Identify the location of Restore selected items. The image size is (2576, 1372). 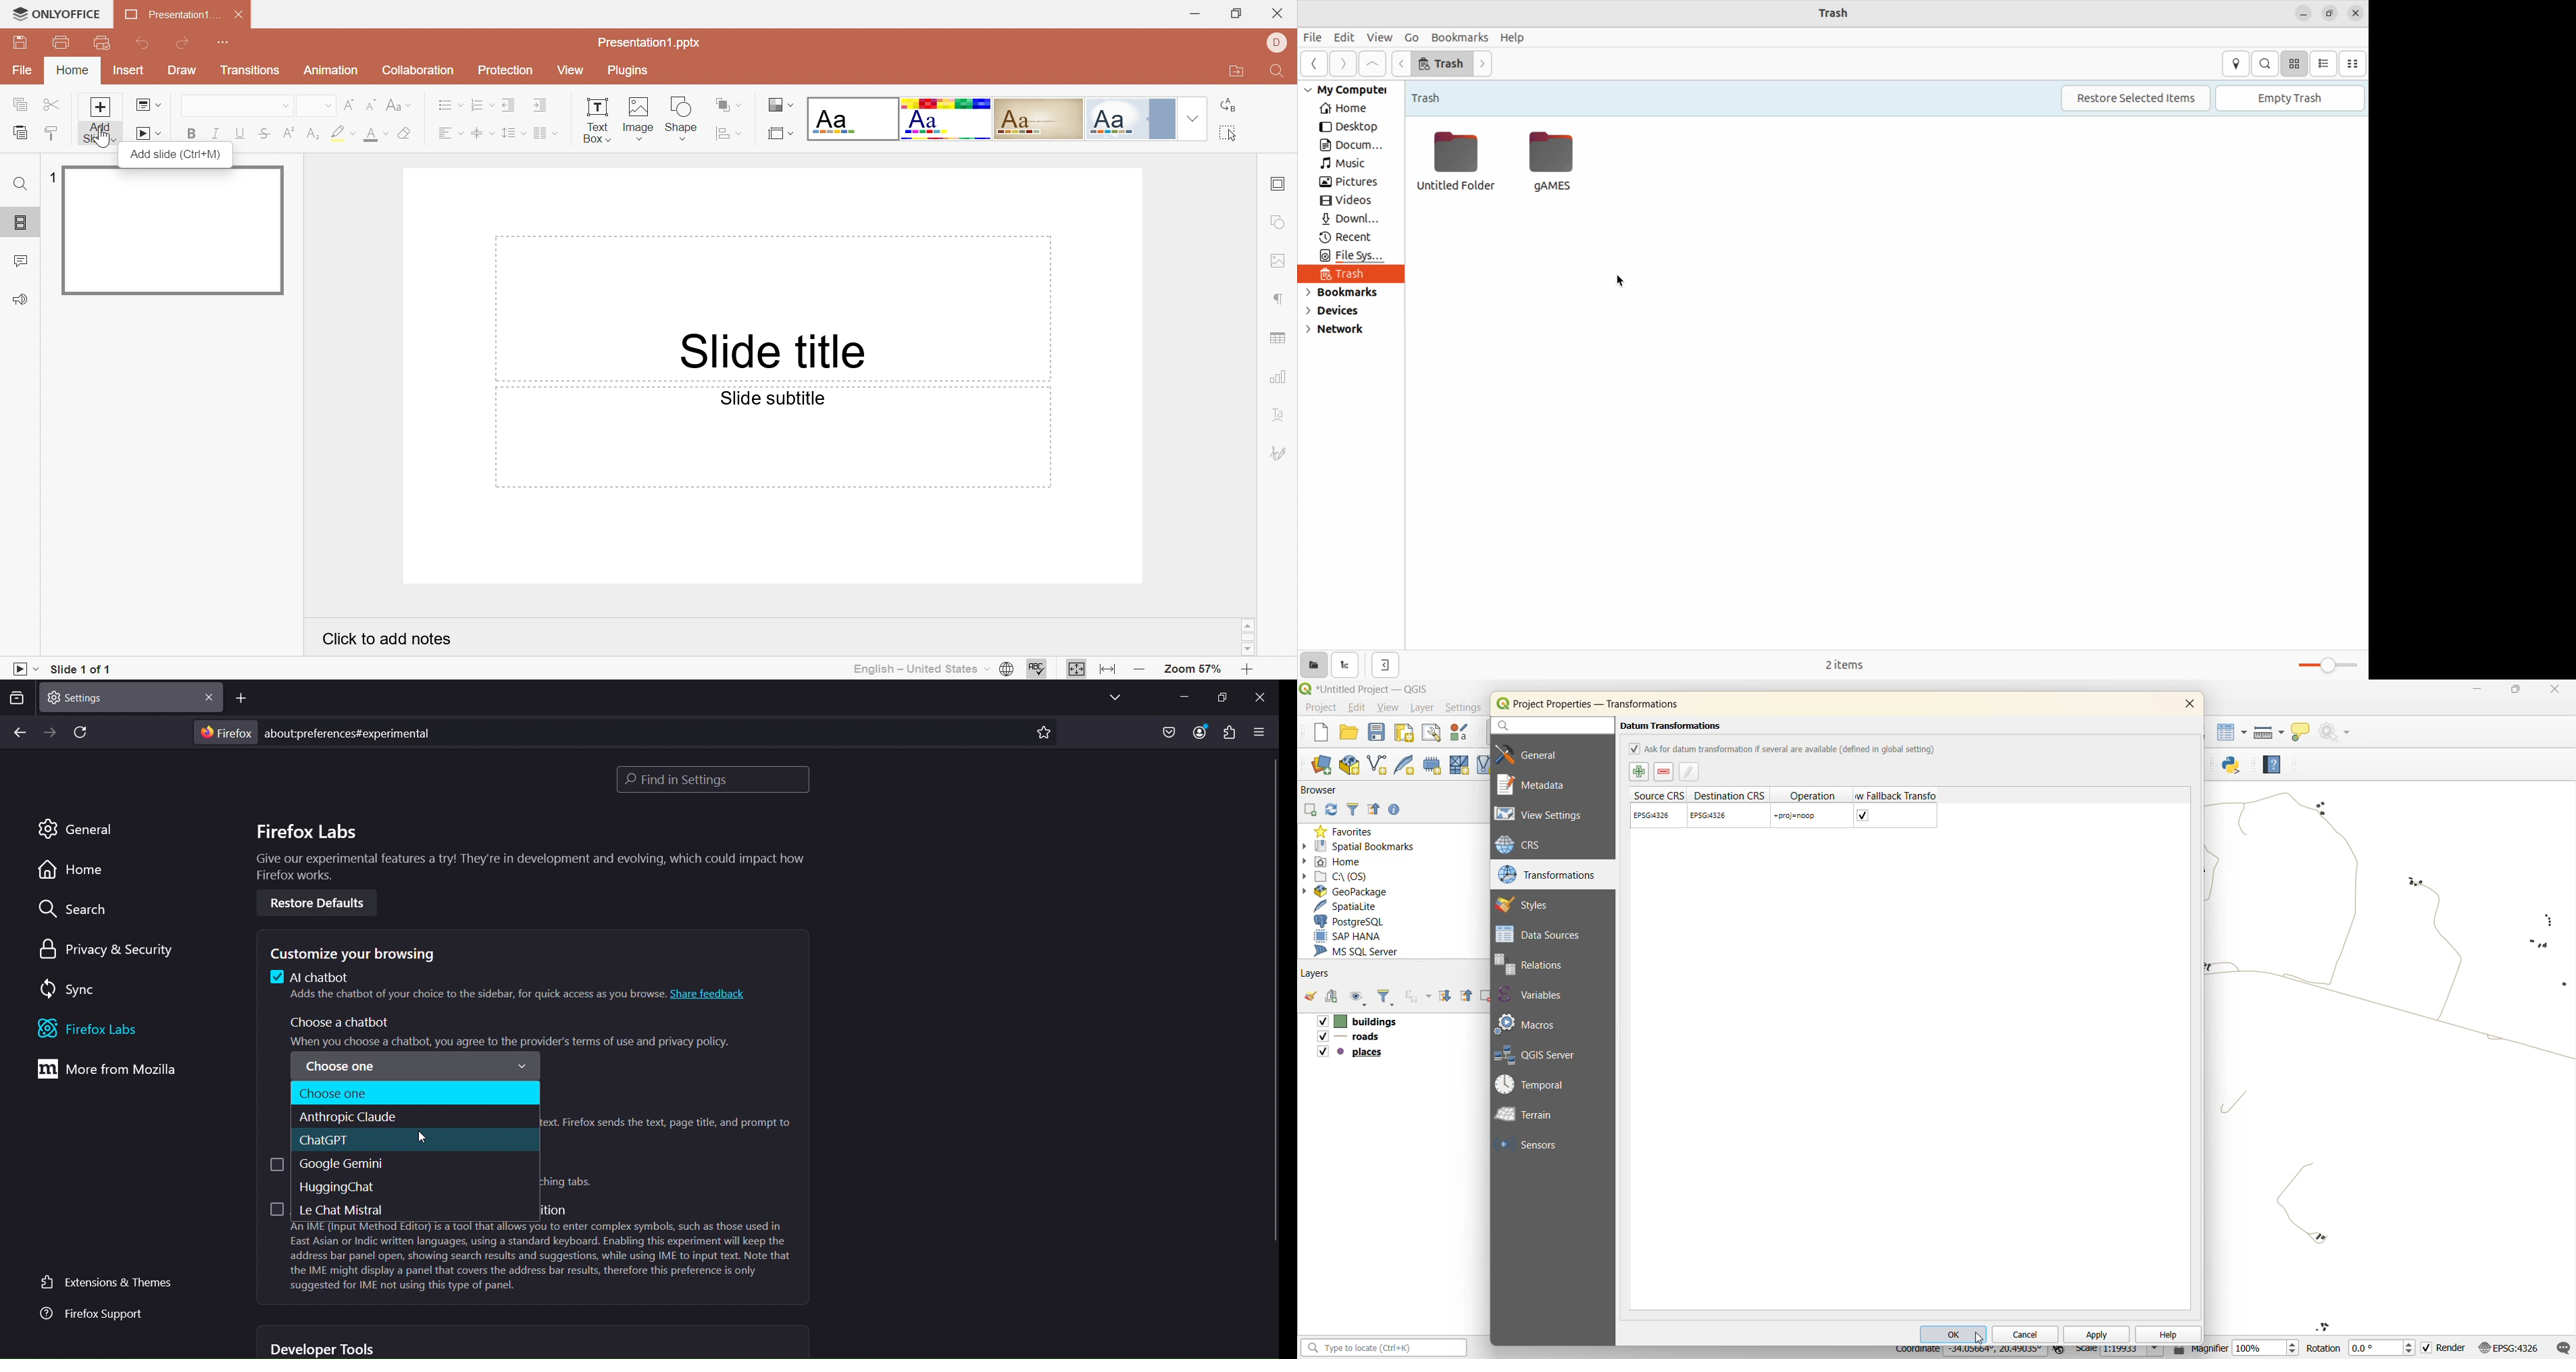
(2141, 98).